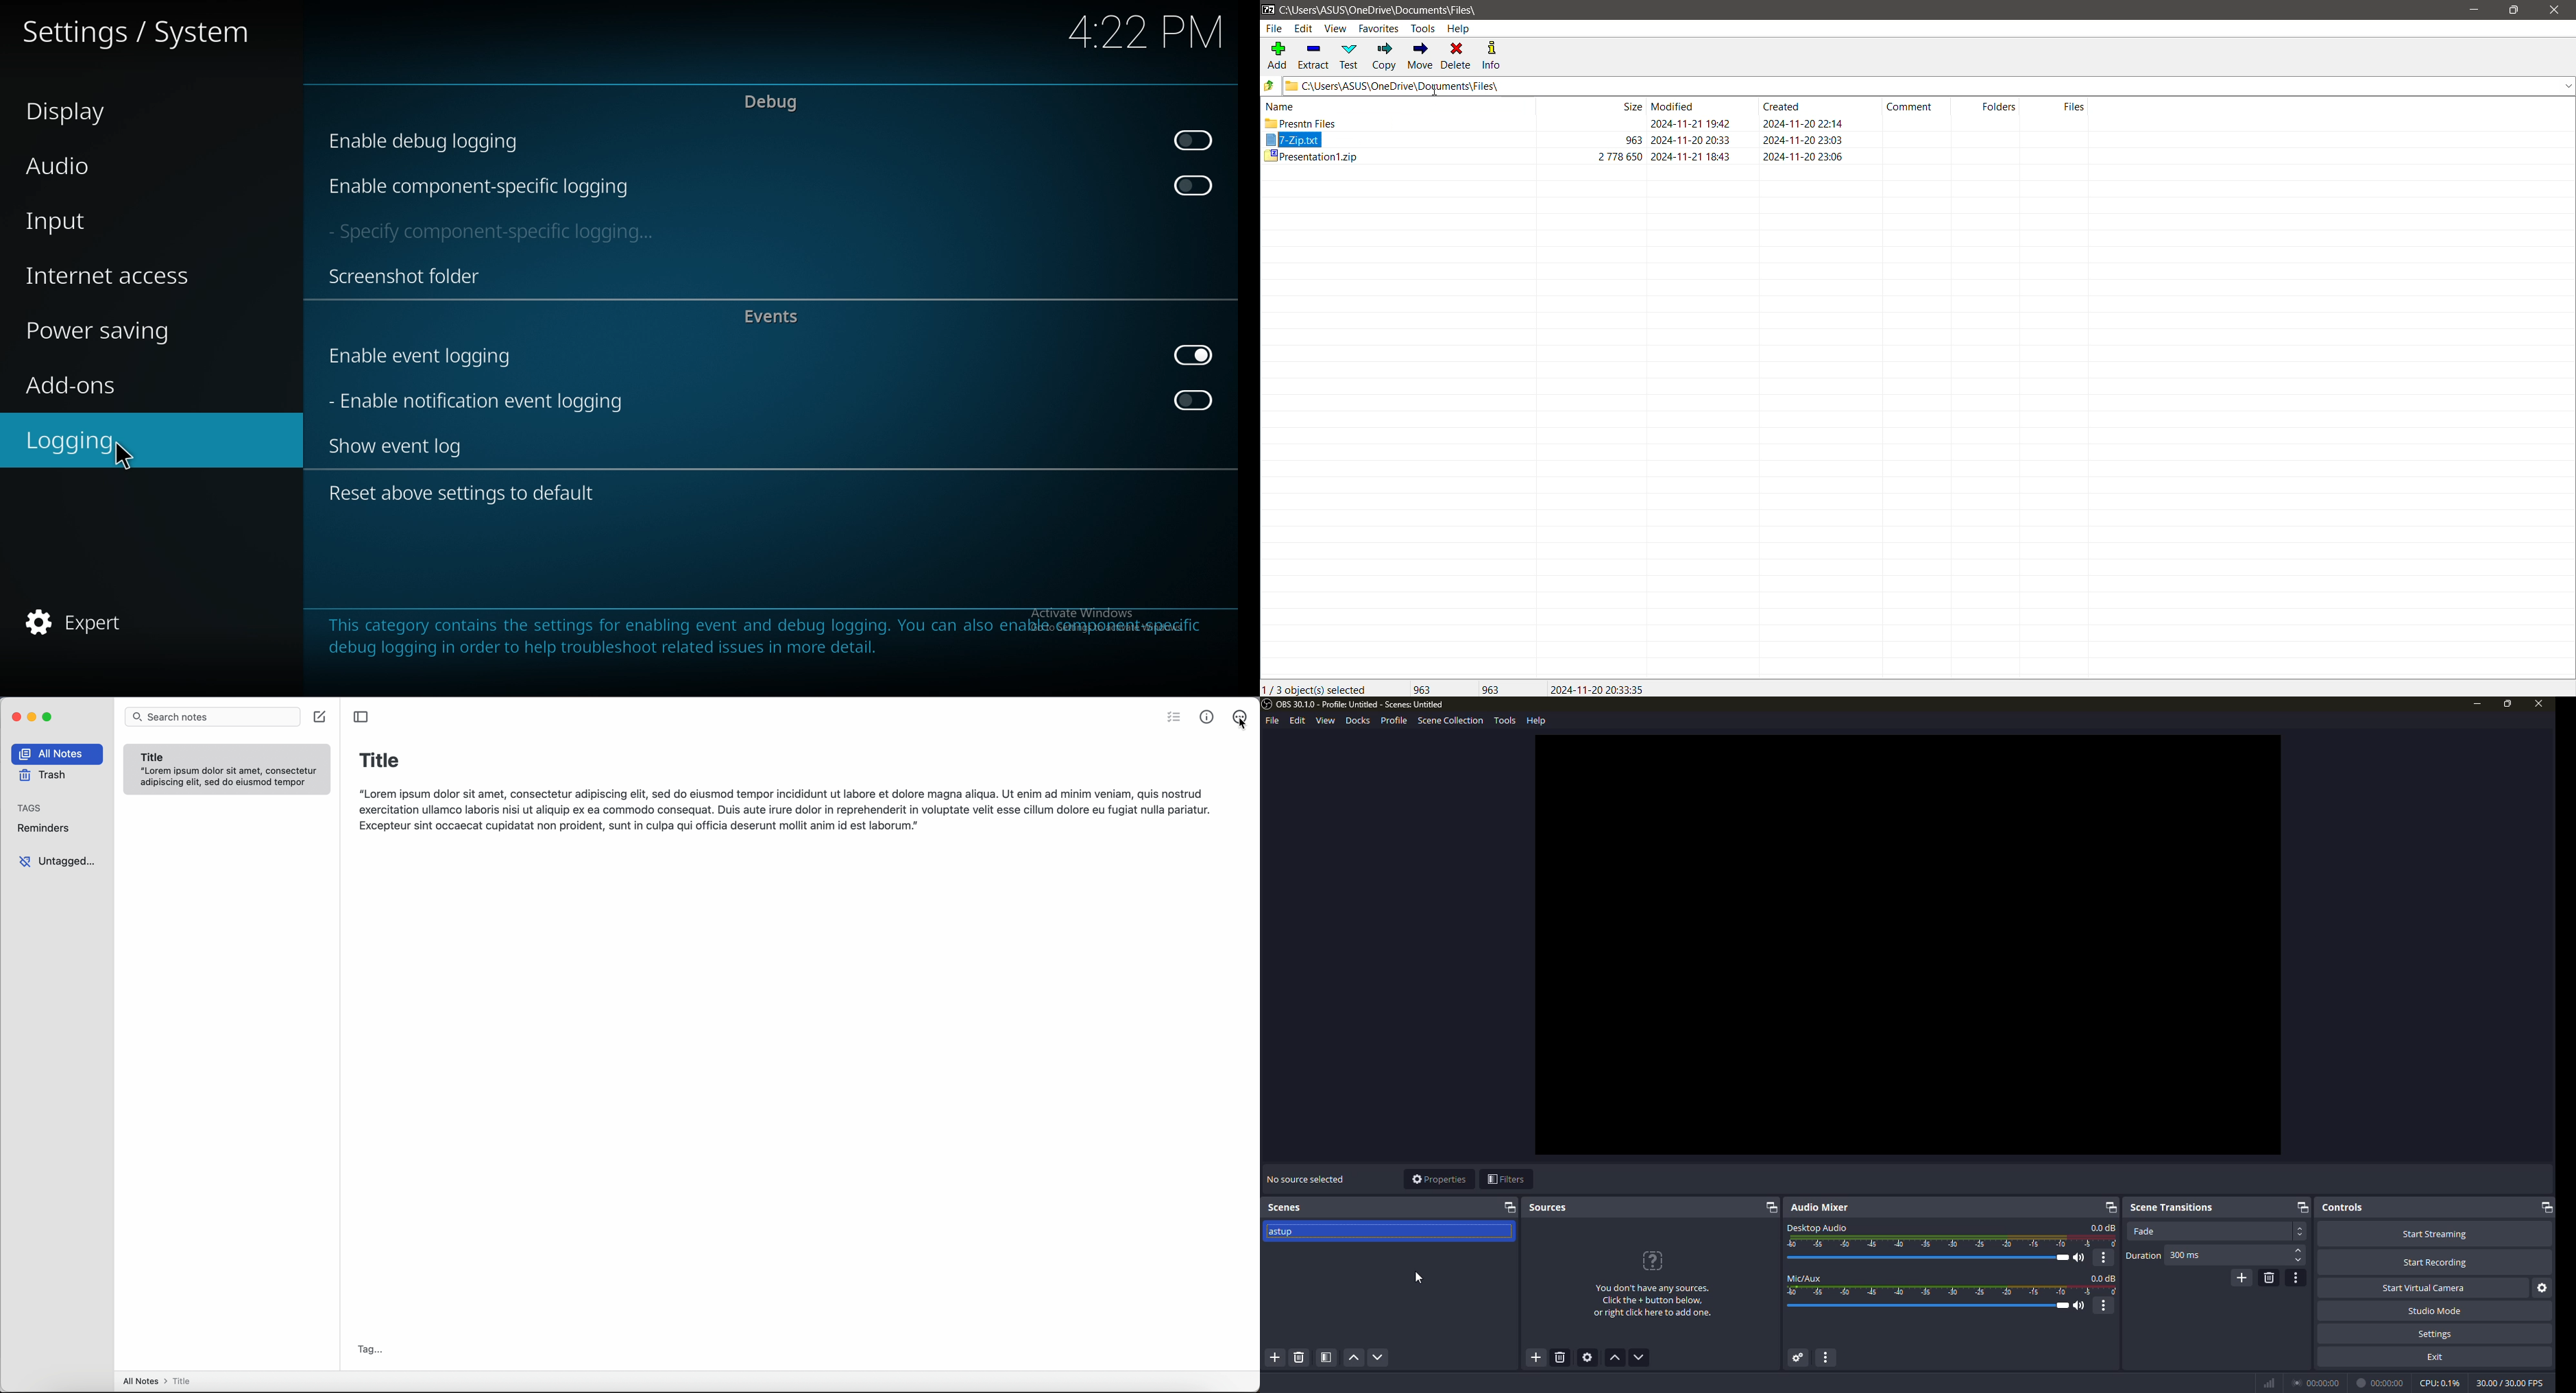  I want to click on minimize app, so click(32, 717).